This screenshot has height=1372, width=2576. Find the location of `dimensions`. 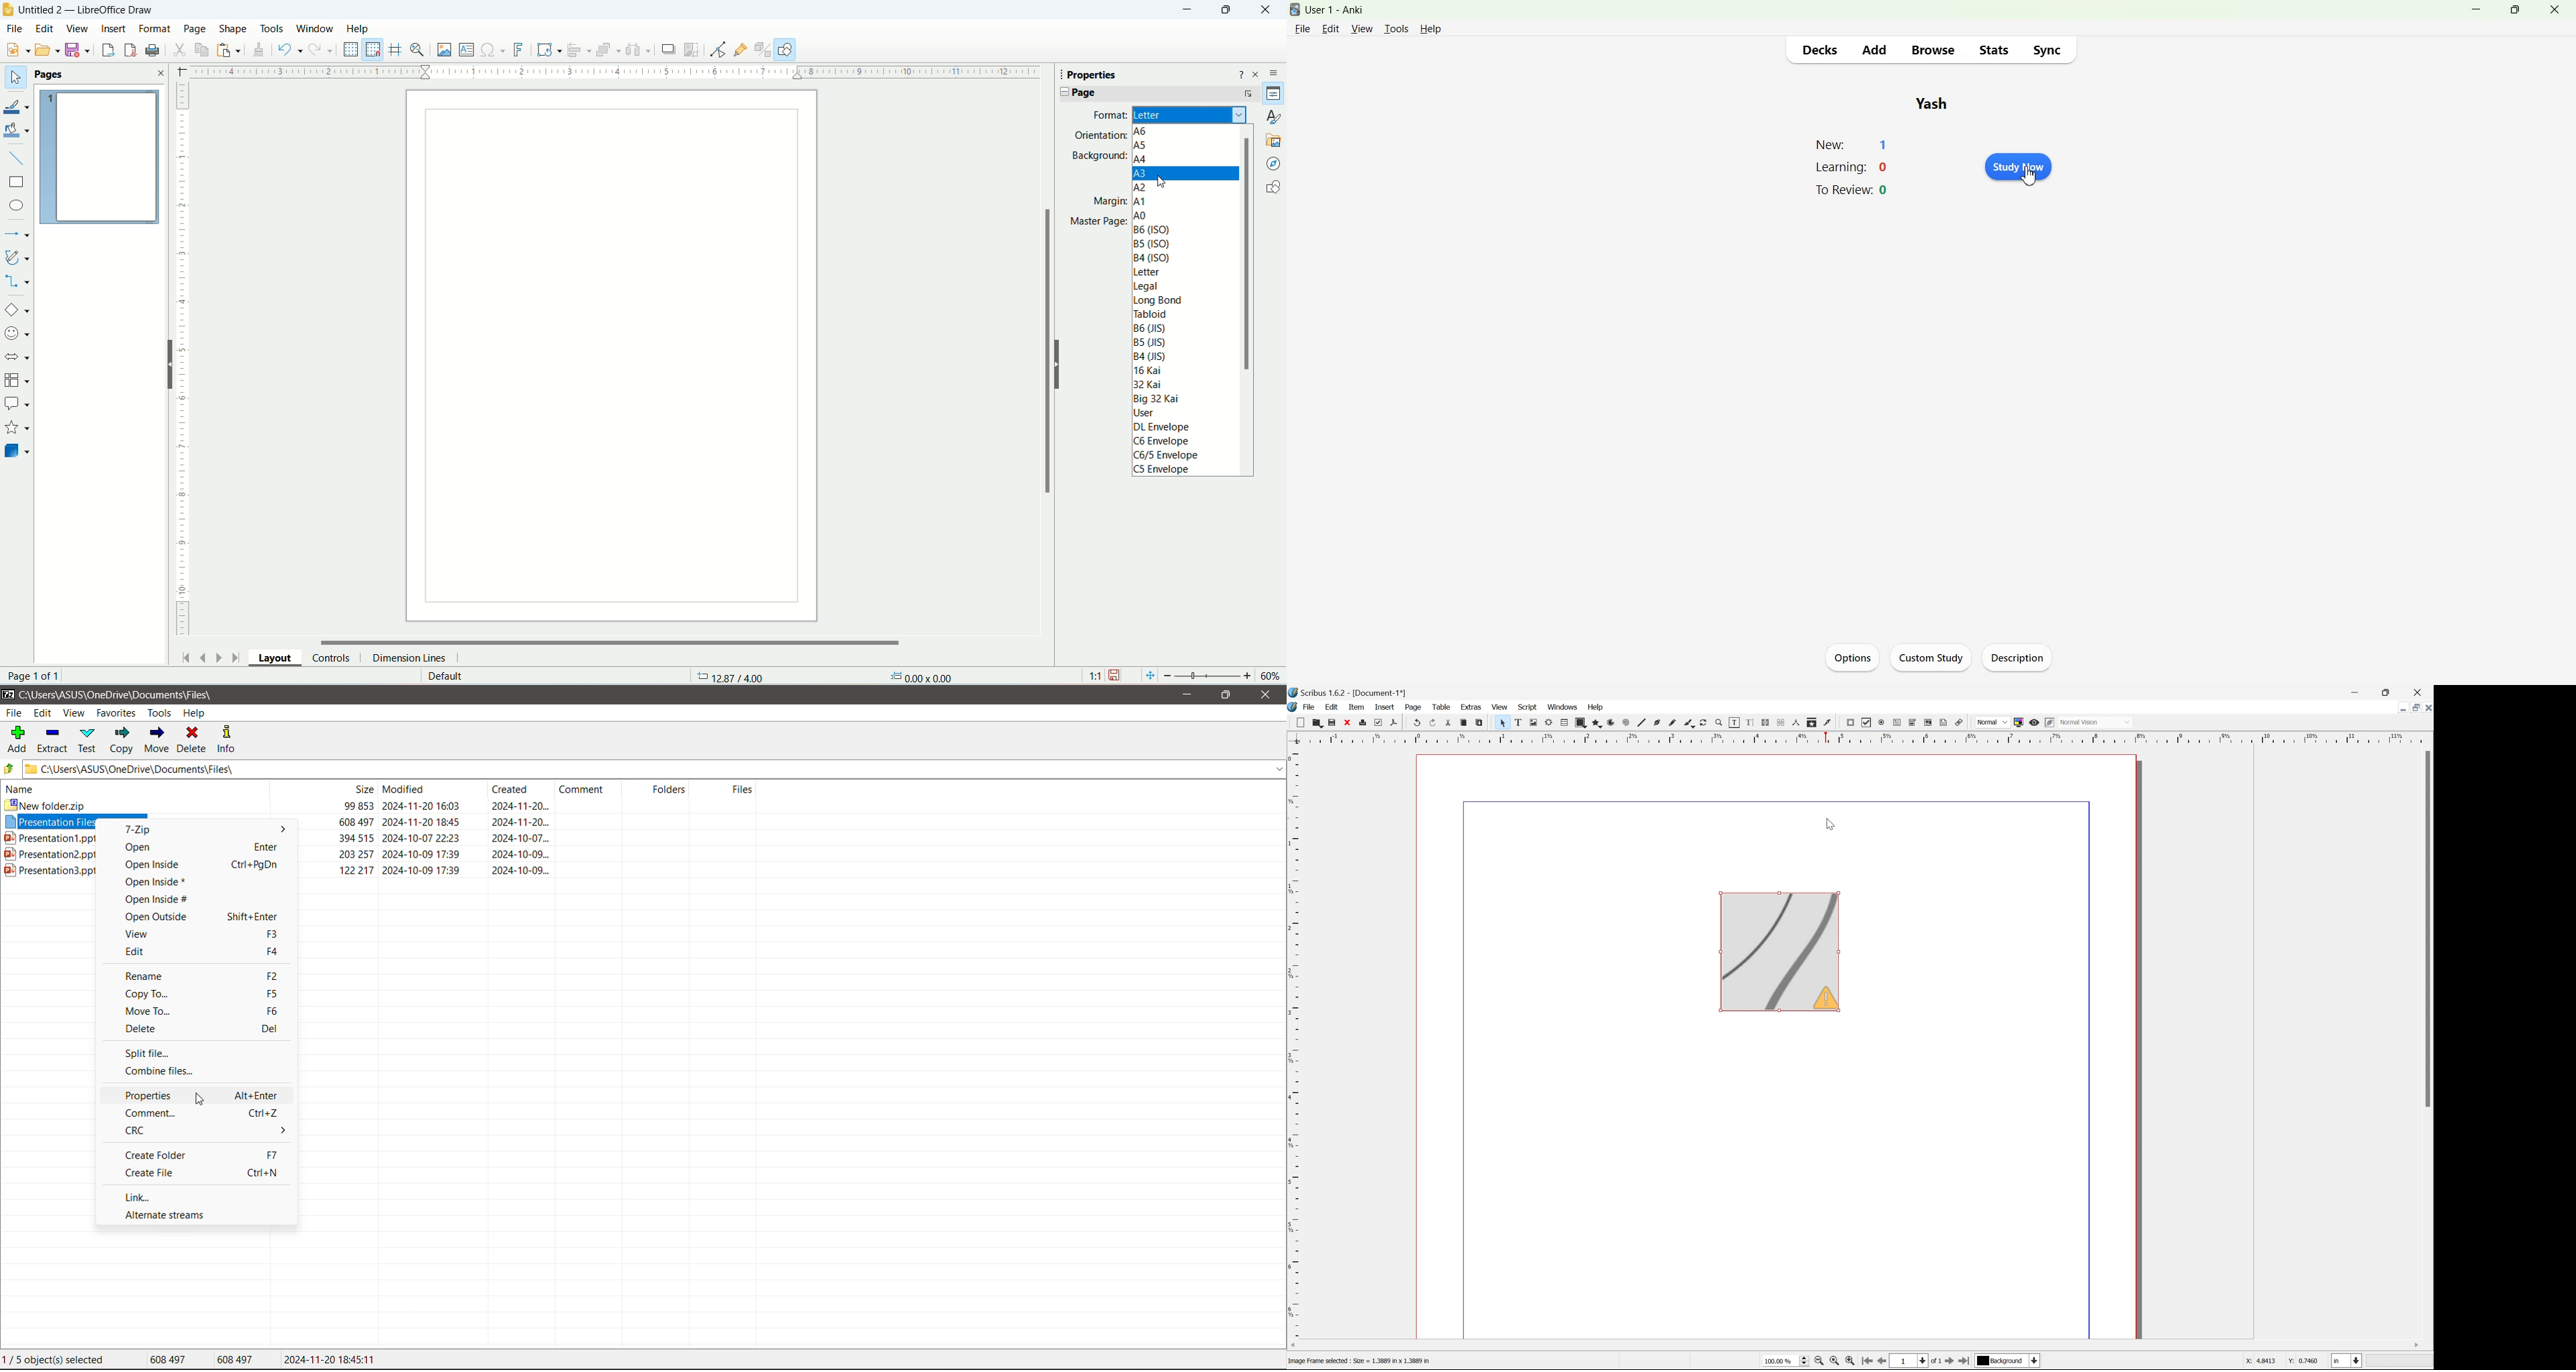

dimensions is located at coordinates (934, 676).